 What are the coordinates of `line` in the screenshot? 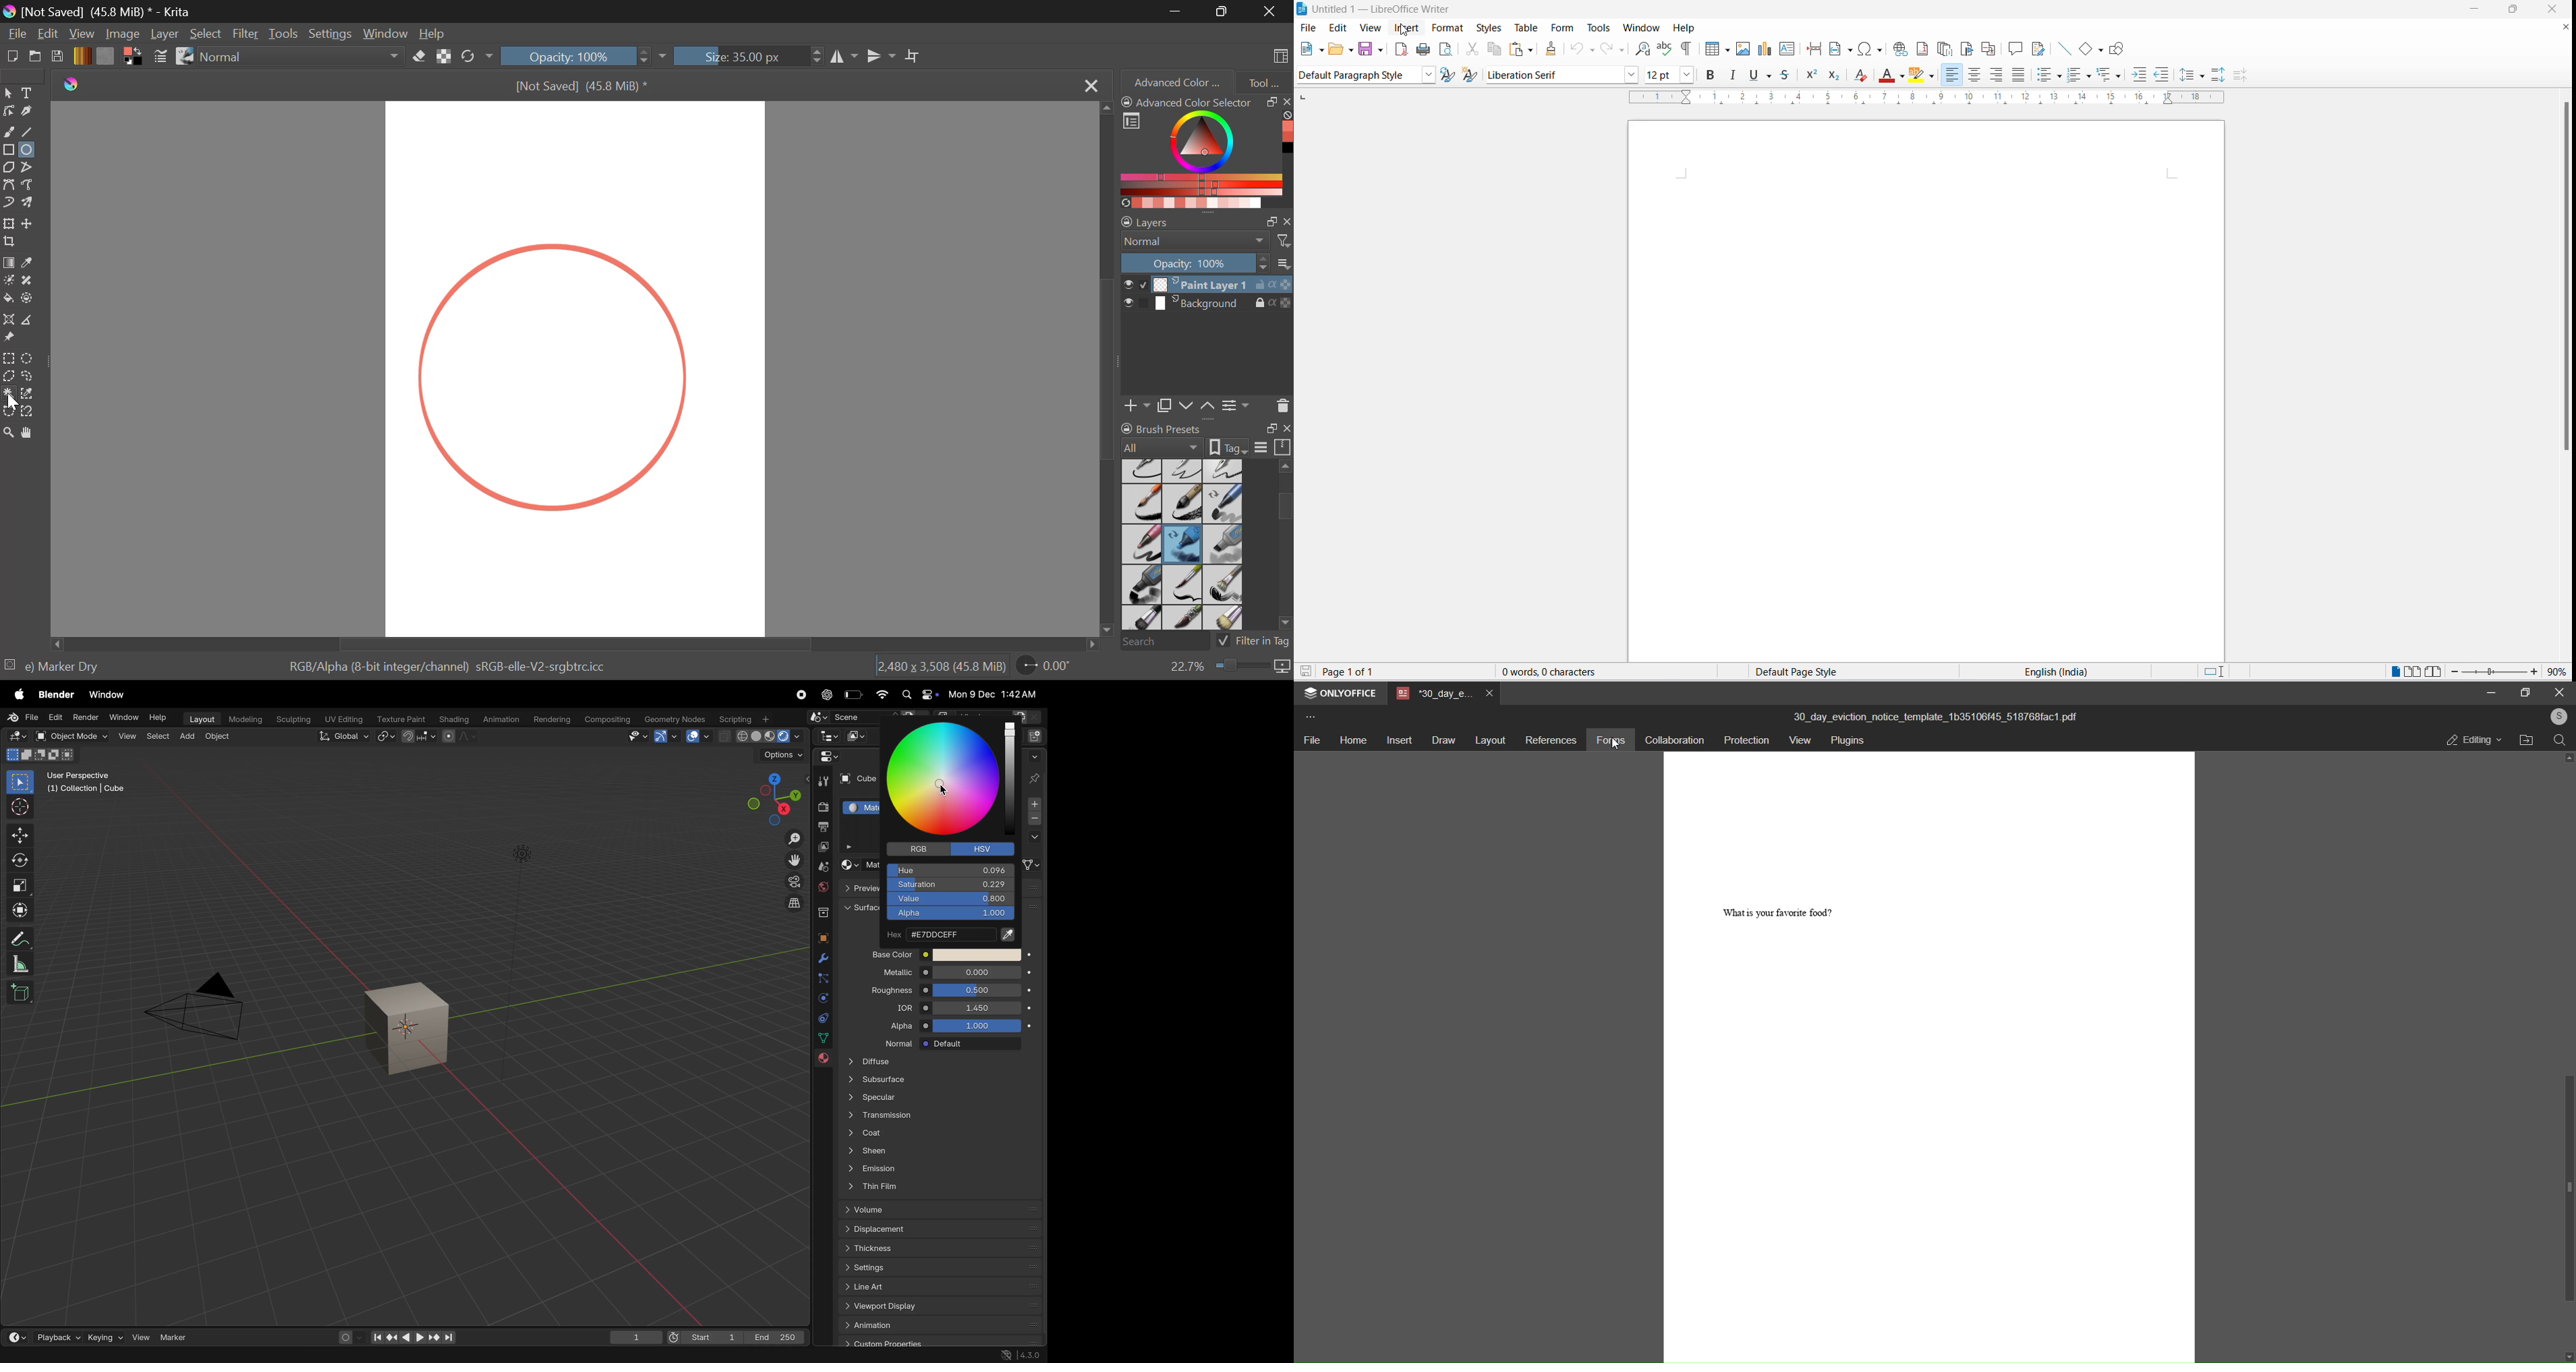 It's located at (2060, 48).